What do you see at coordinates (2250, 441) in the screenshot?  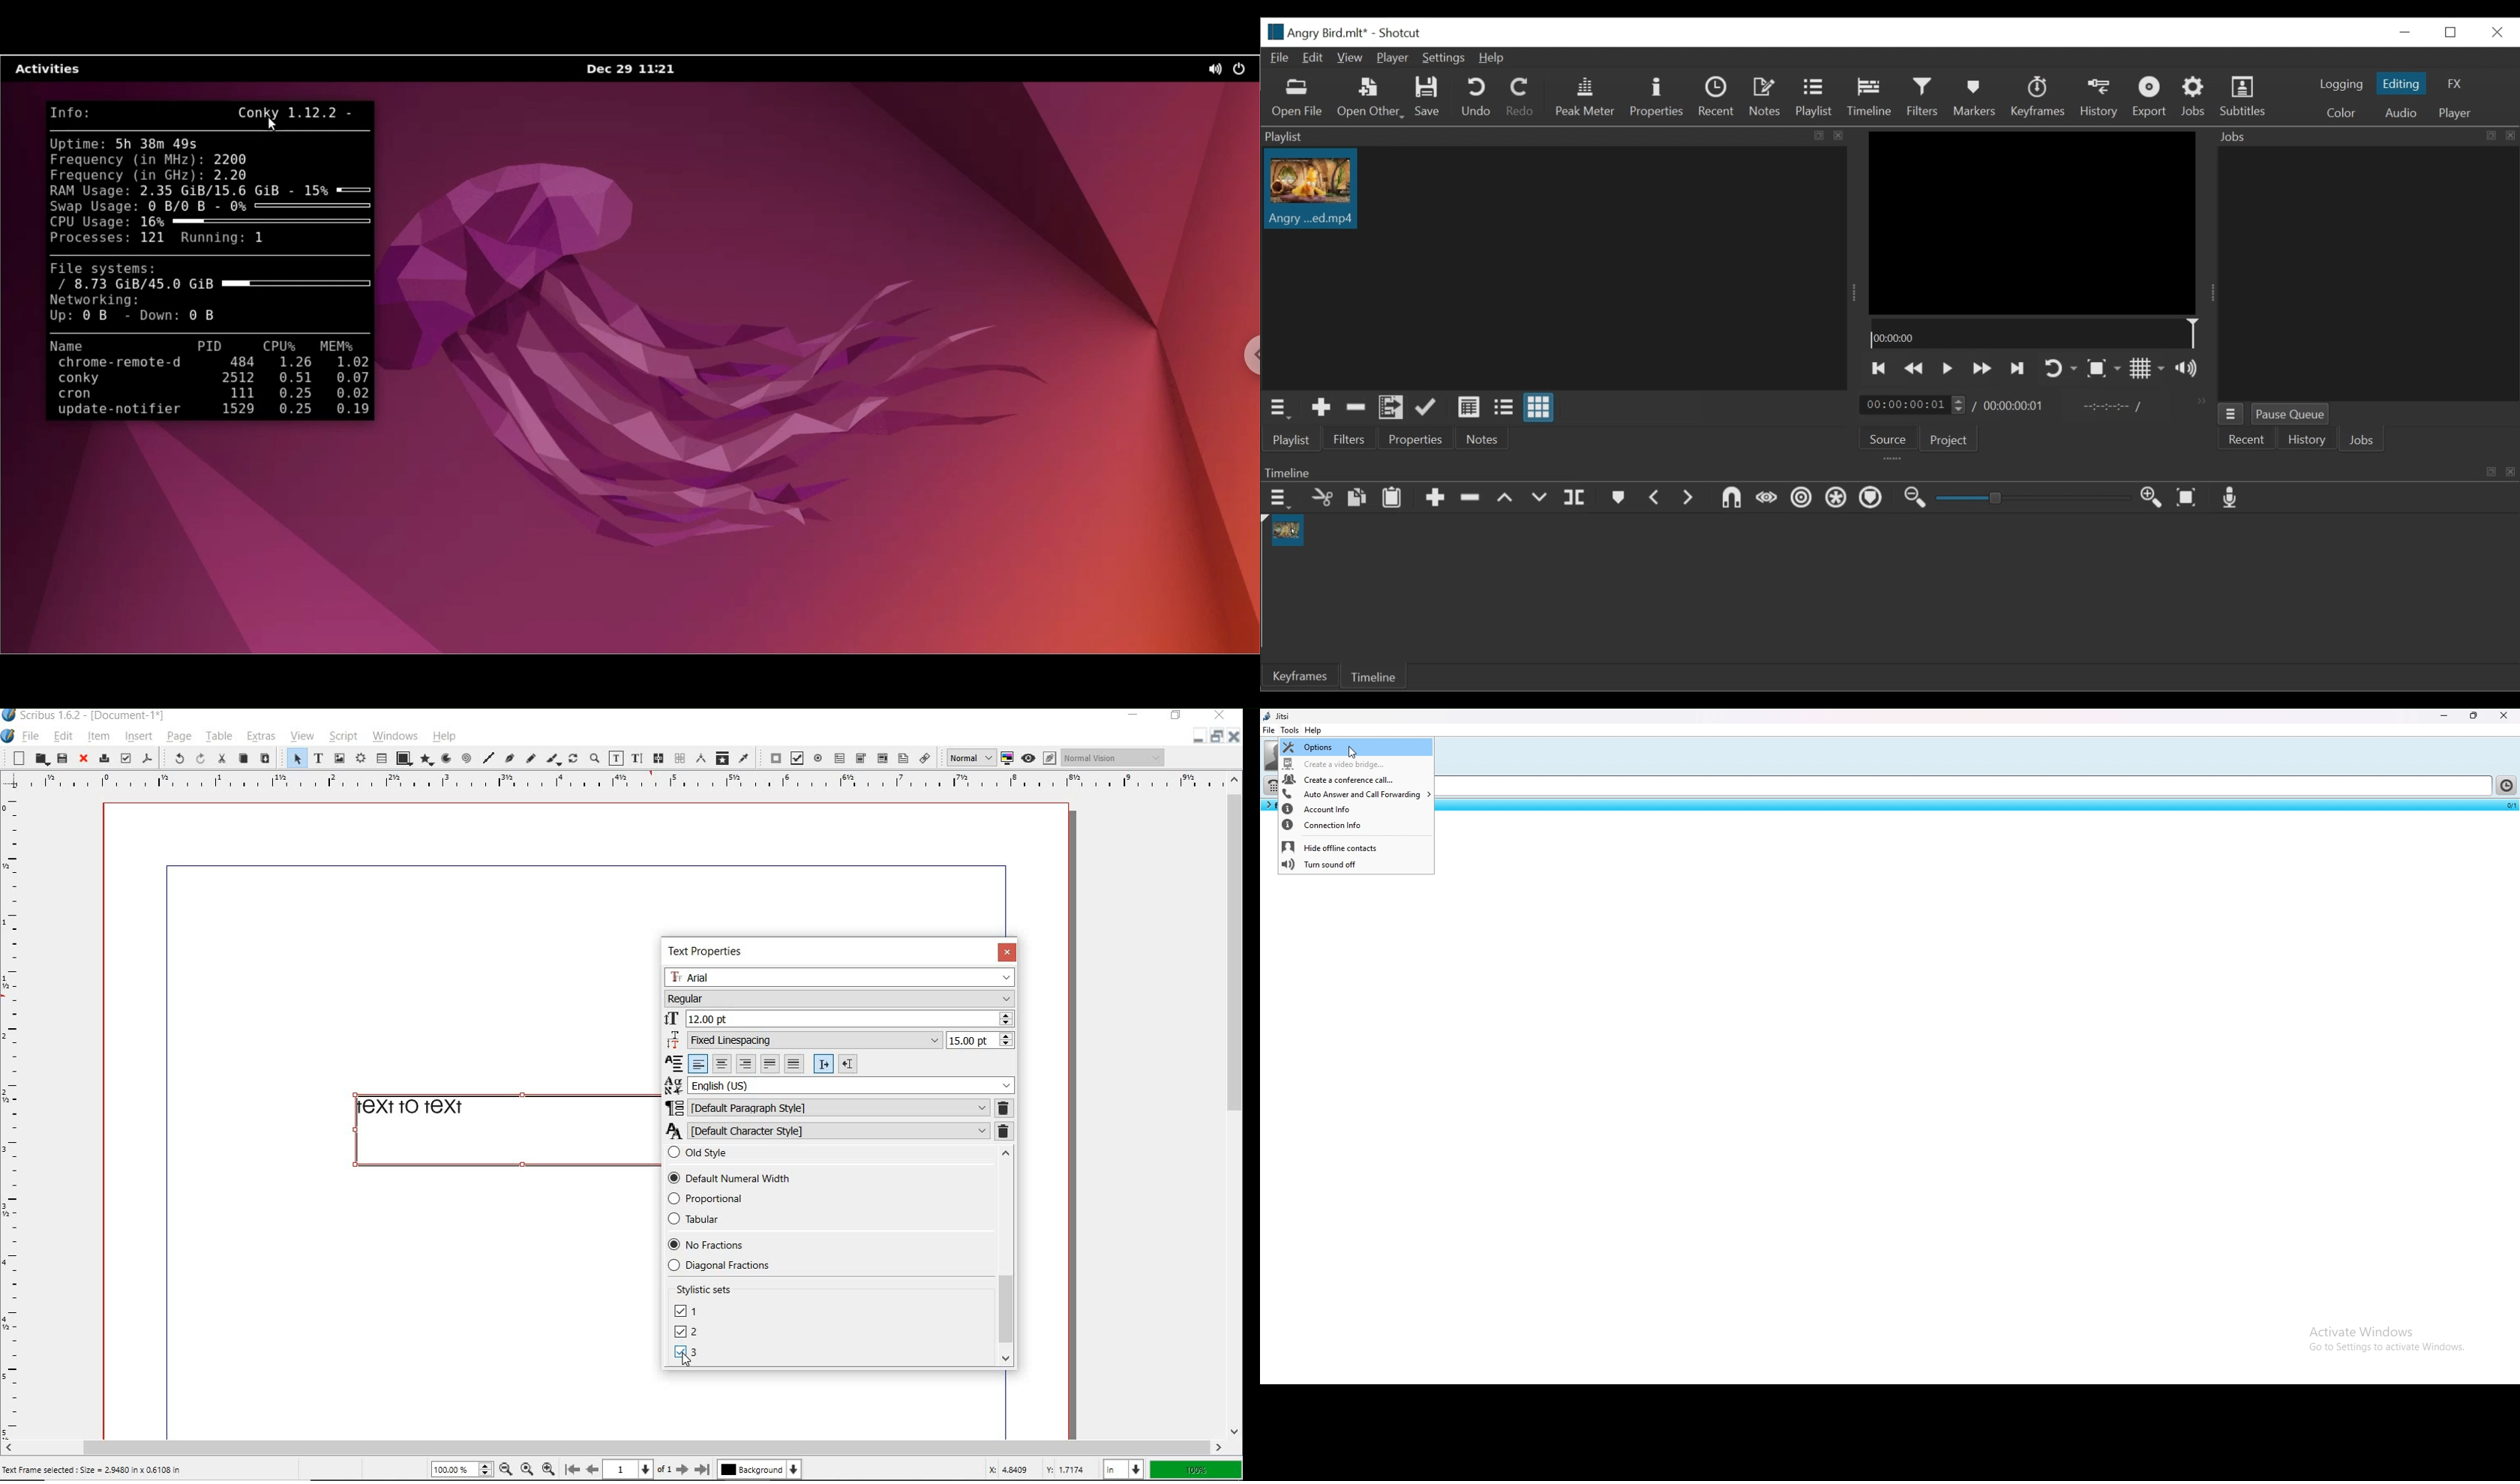 I see `Recent` at bounding box center [2250, 441].